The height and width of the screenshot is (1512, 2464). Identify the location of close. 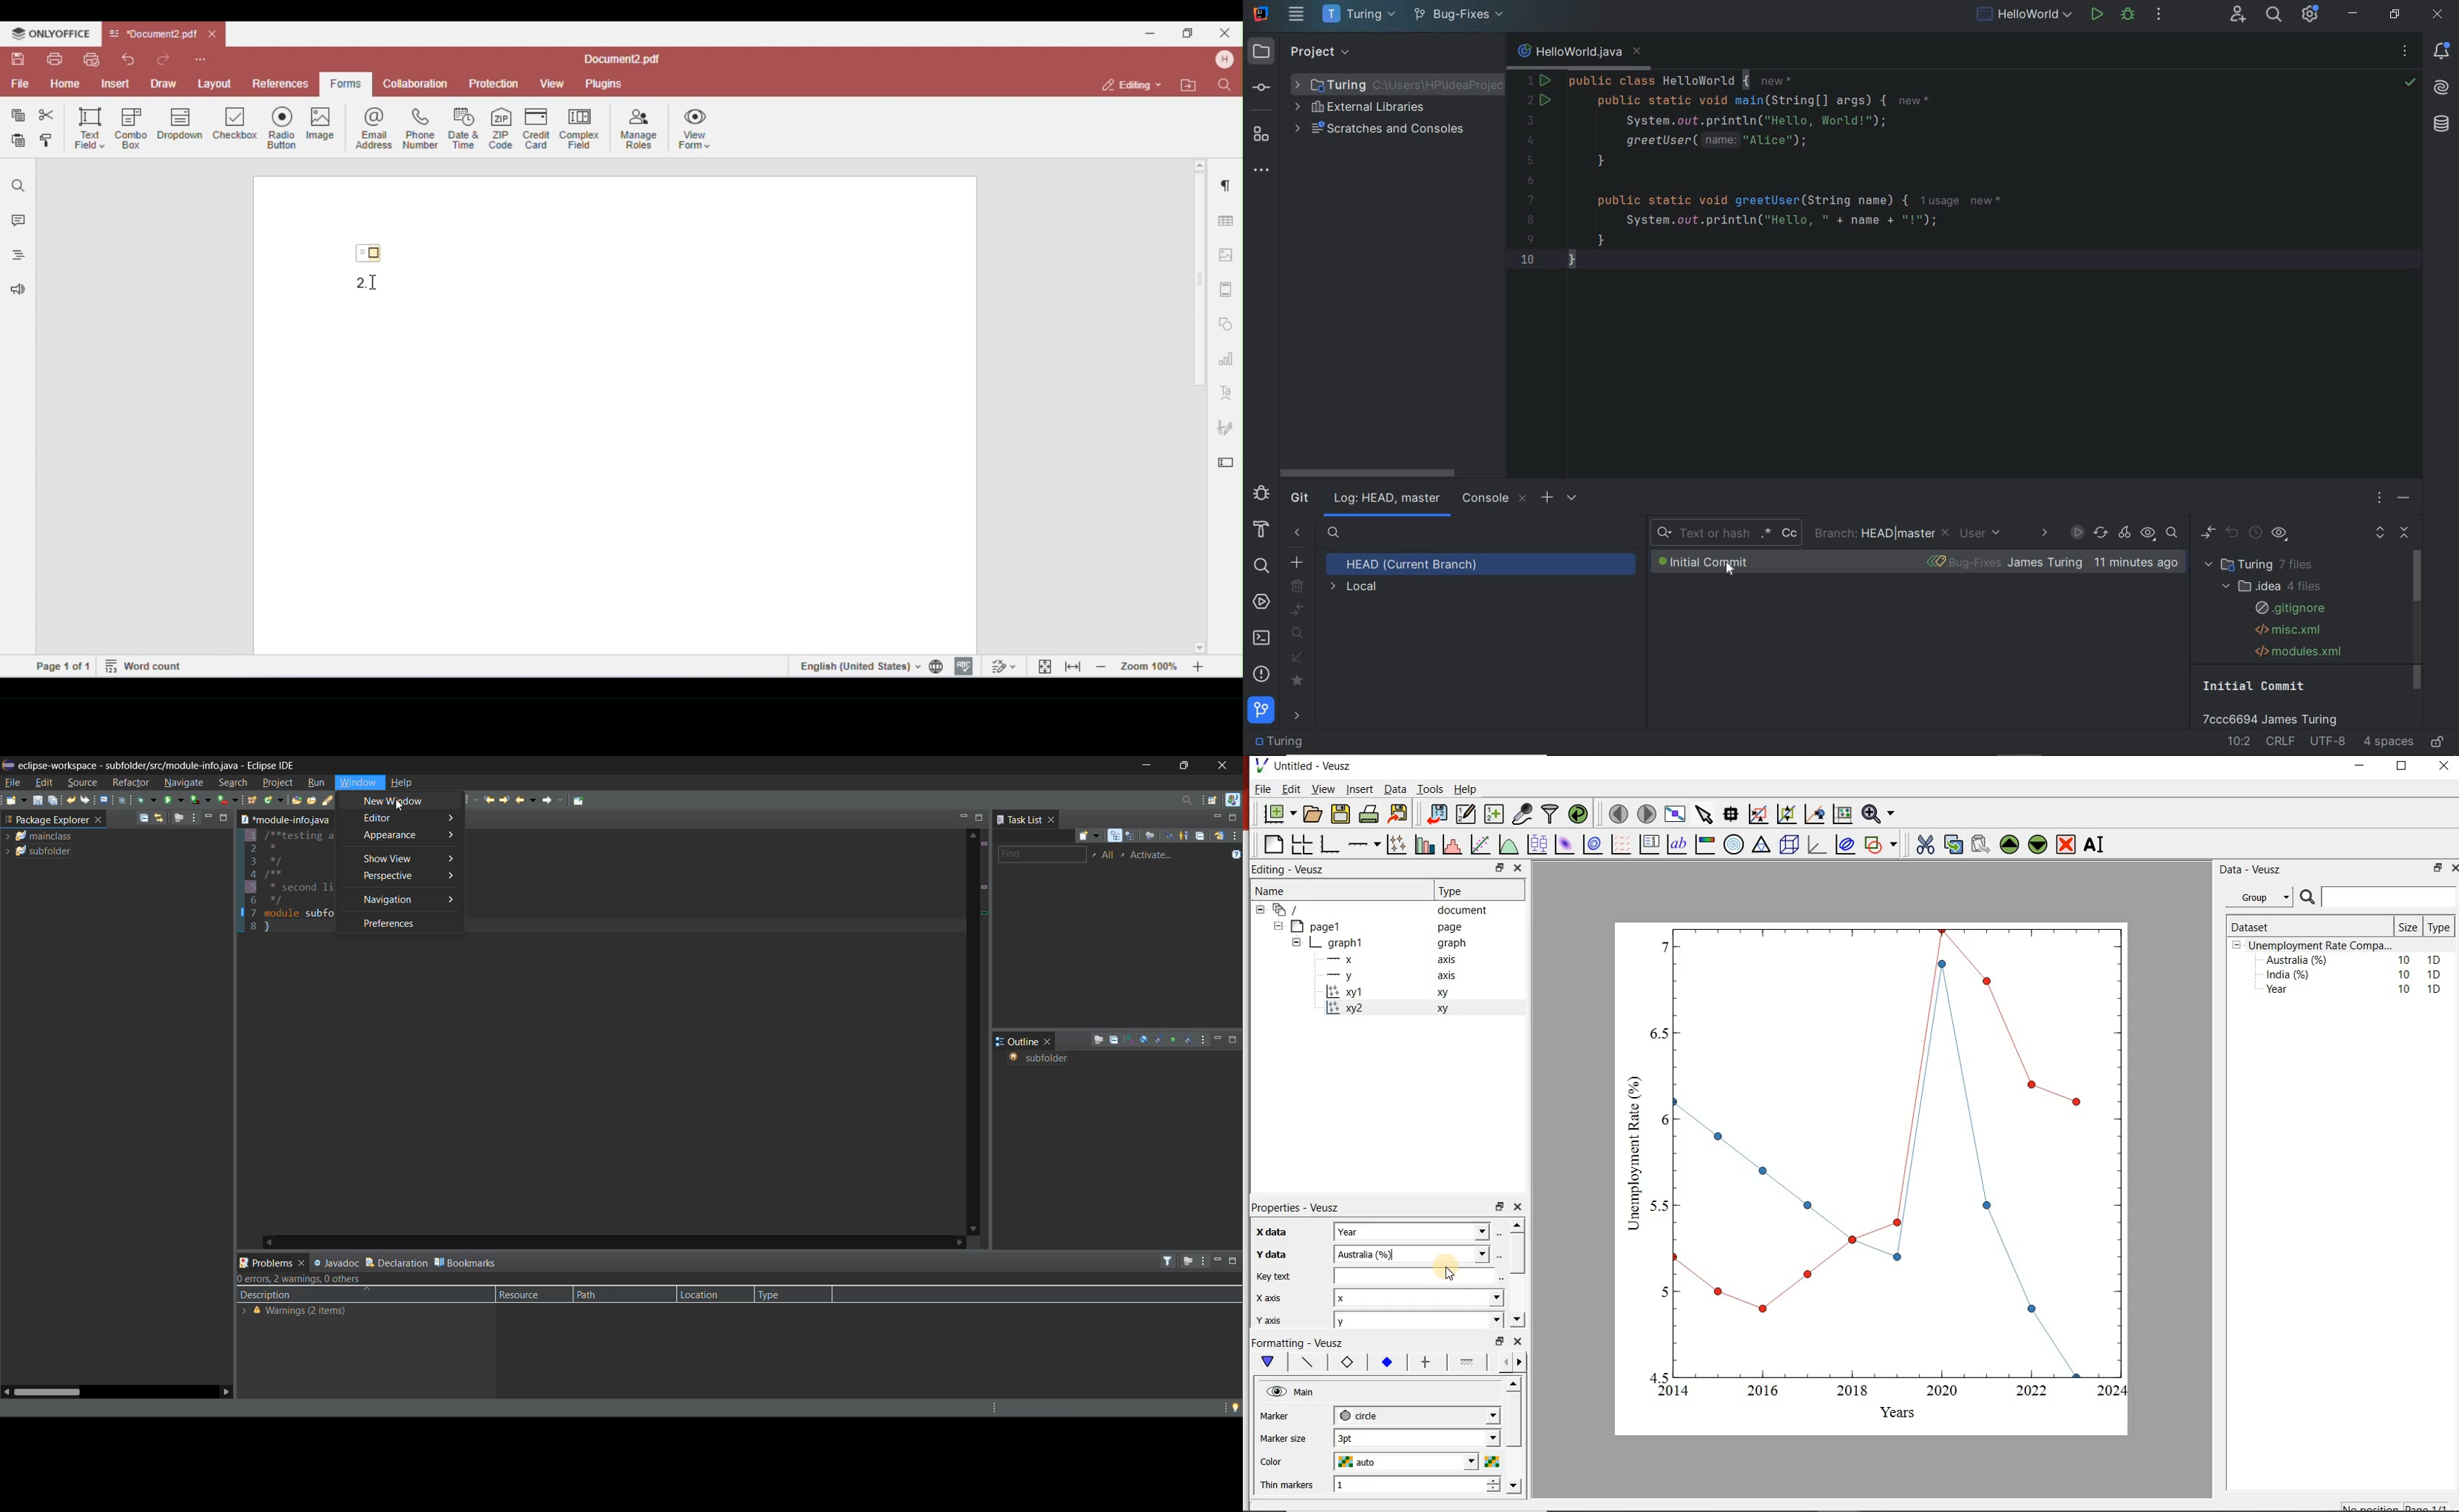
(1519, 868).